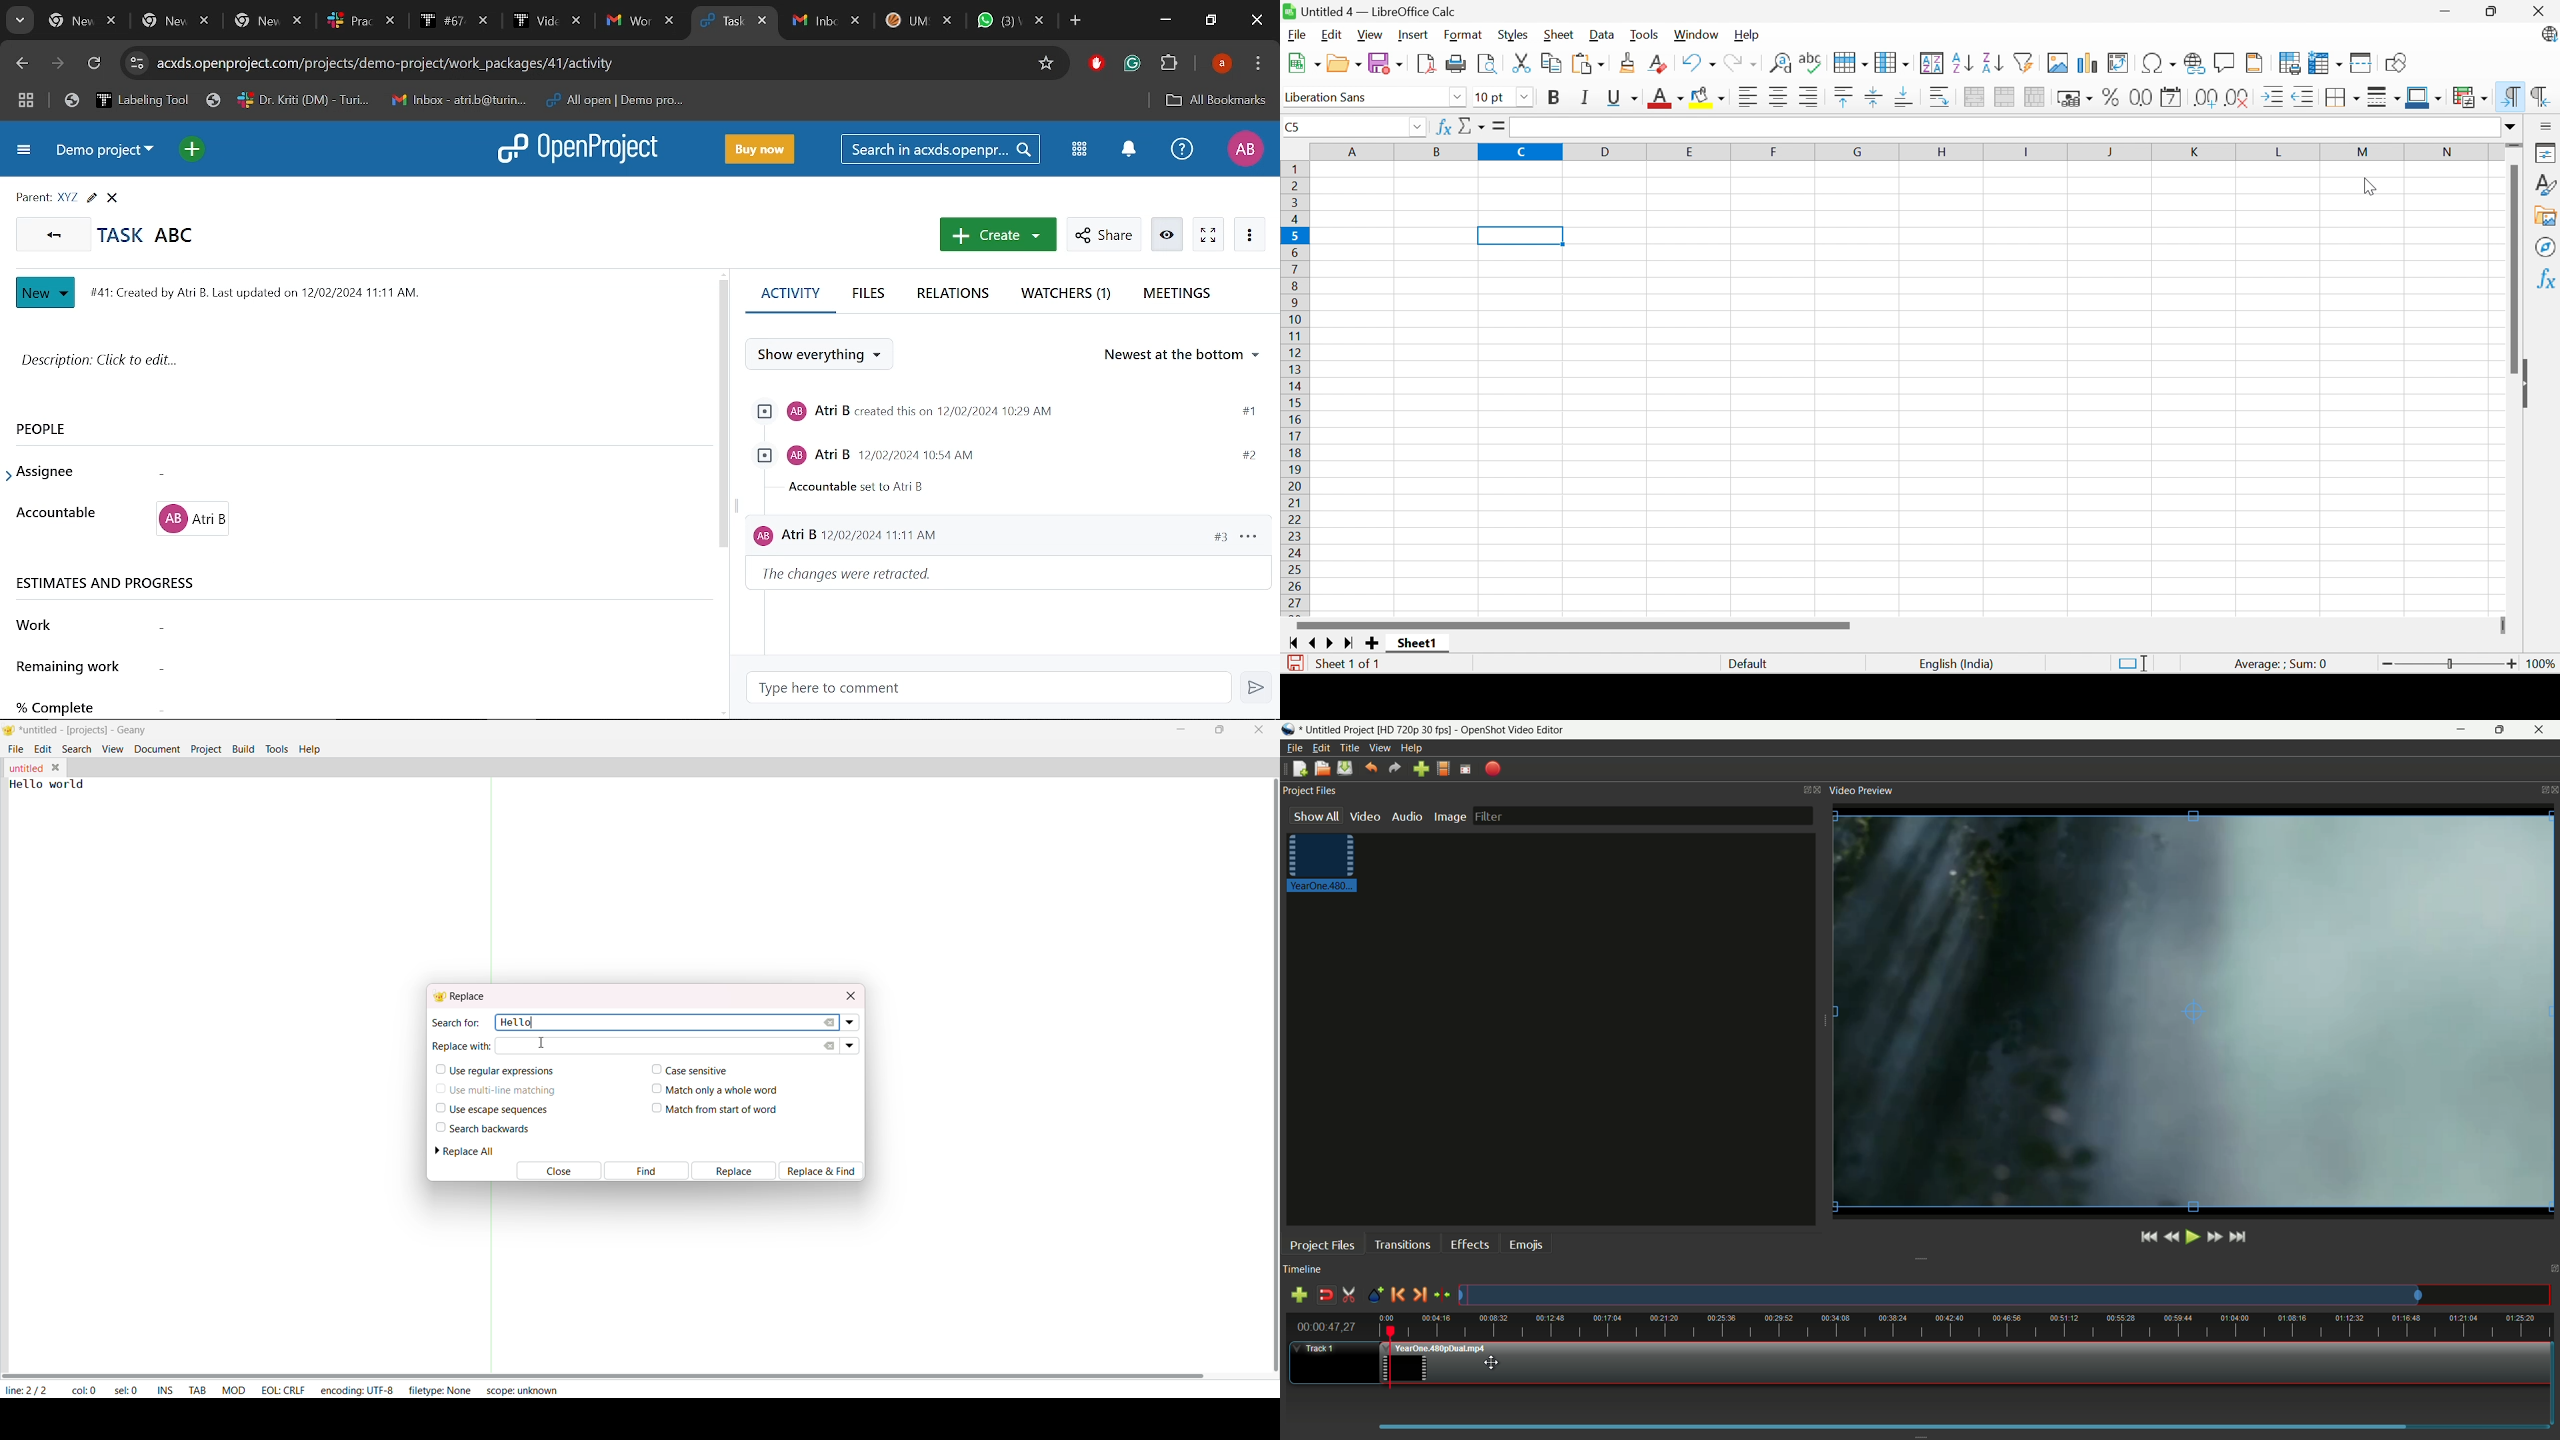 Image resolution: width=2576 pixels, height=1456 pixels. I want to click on Scroll bar, so click(2513, 268).